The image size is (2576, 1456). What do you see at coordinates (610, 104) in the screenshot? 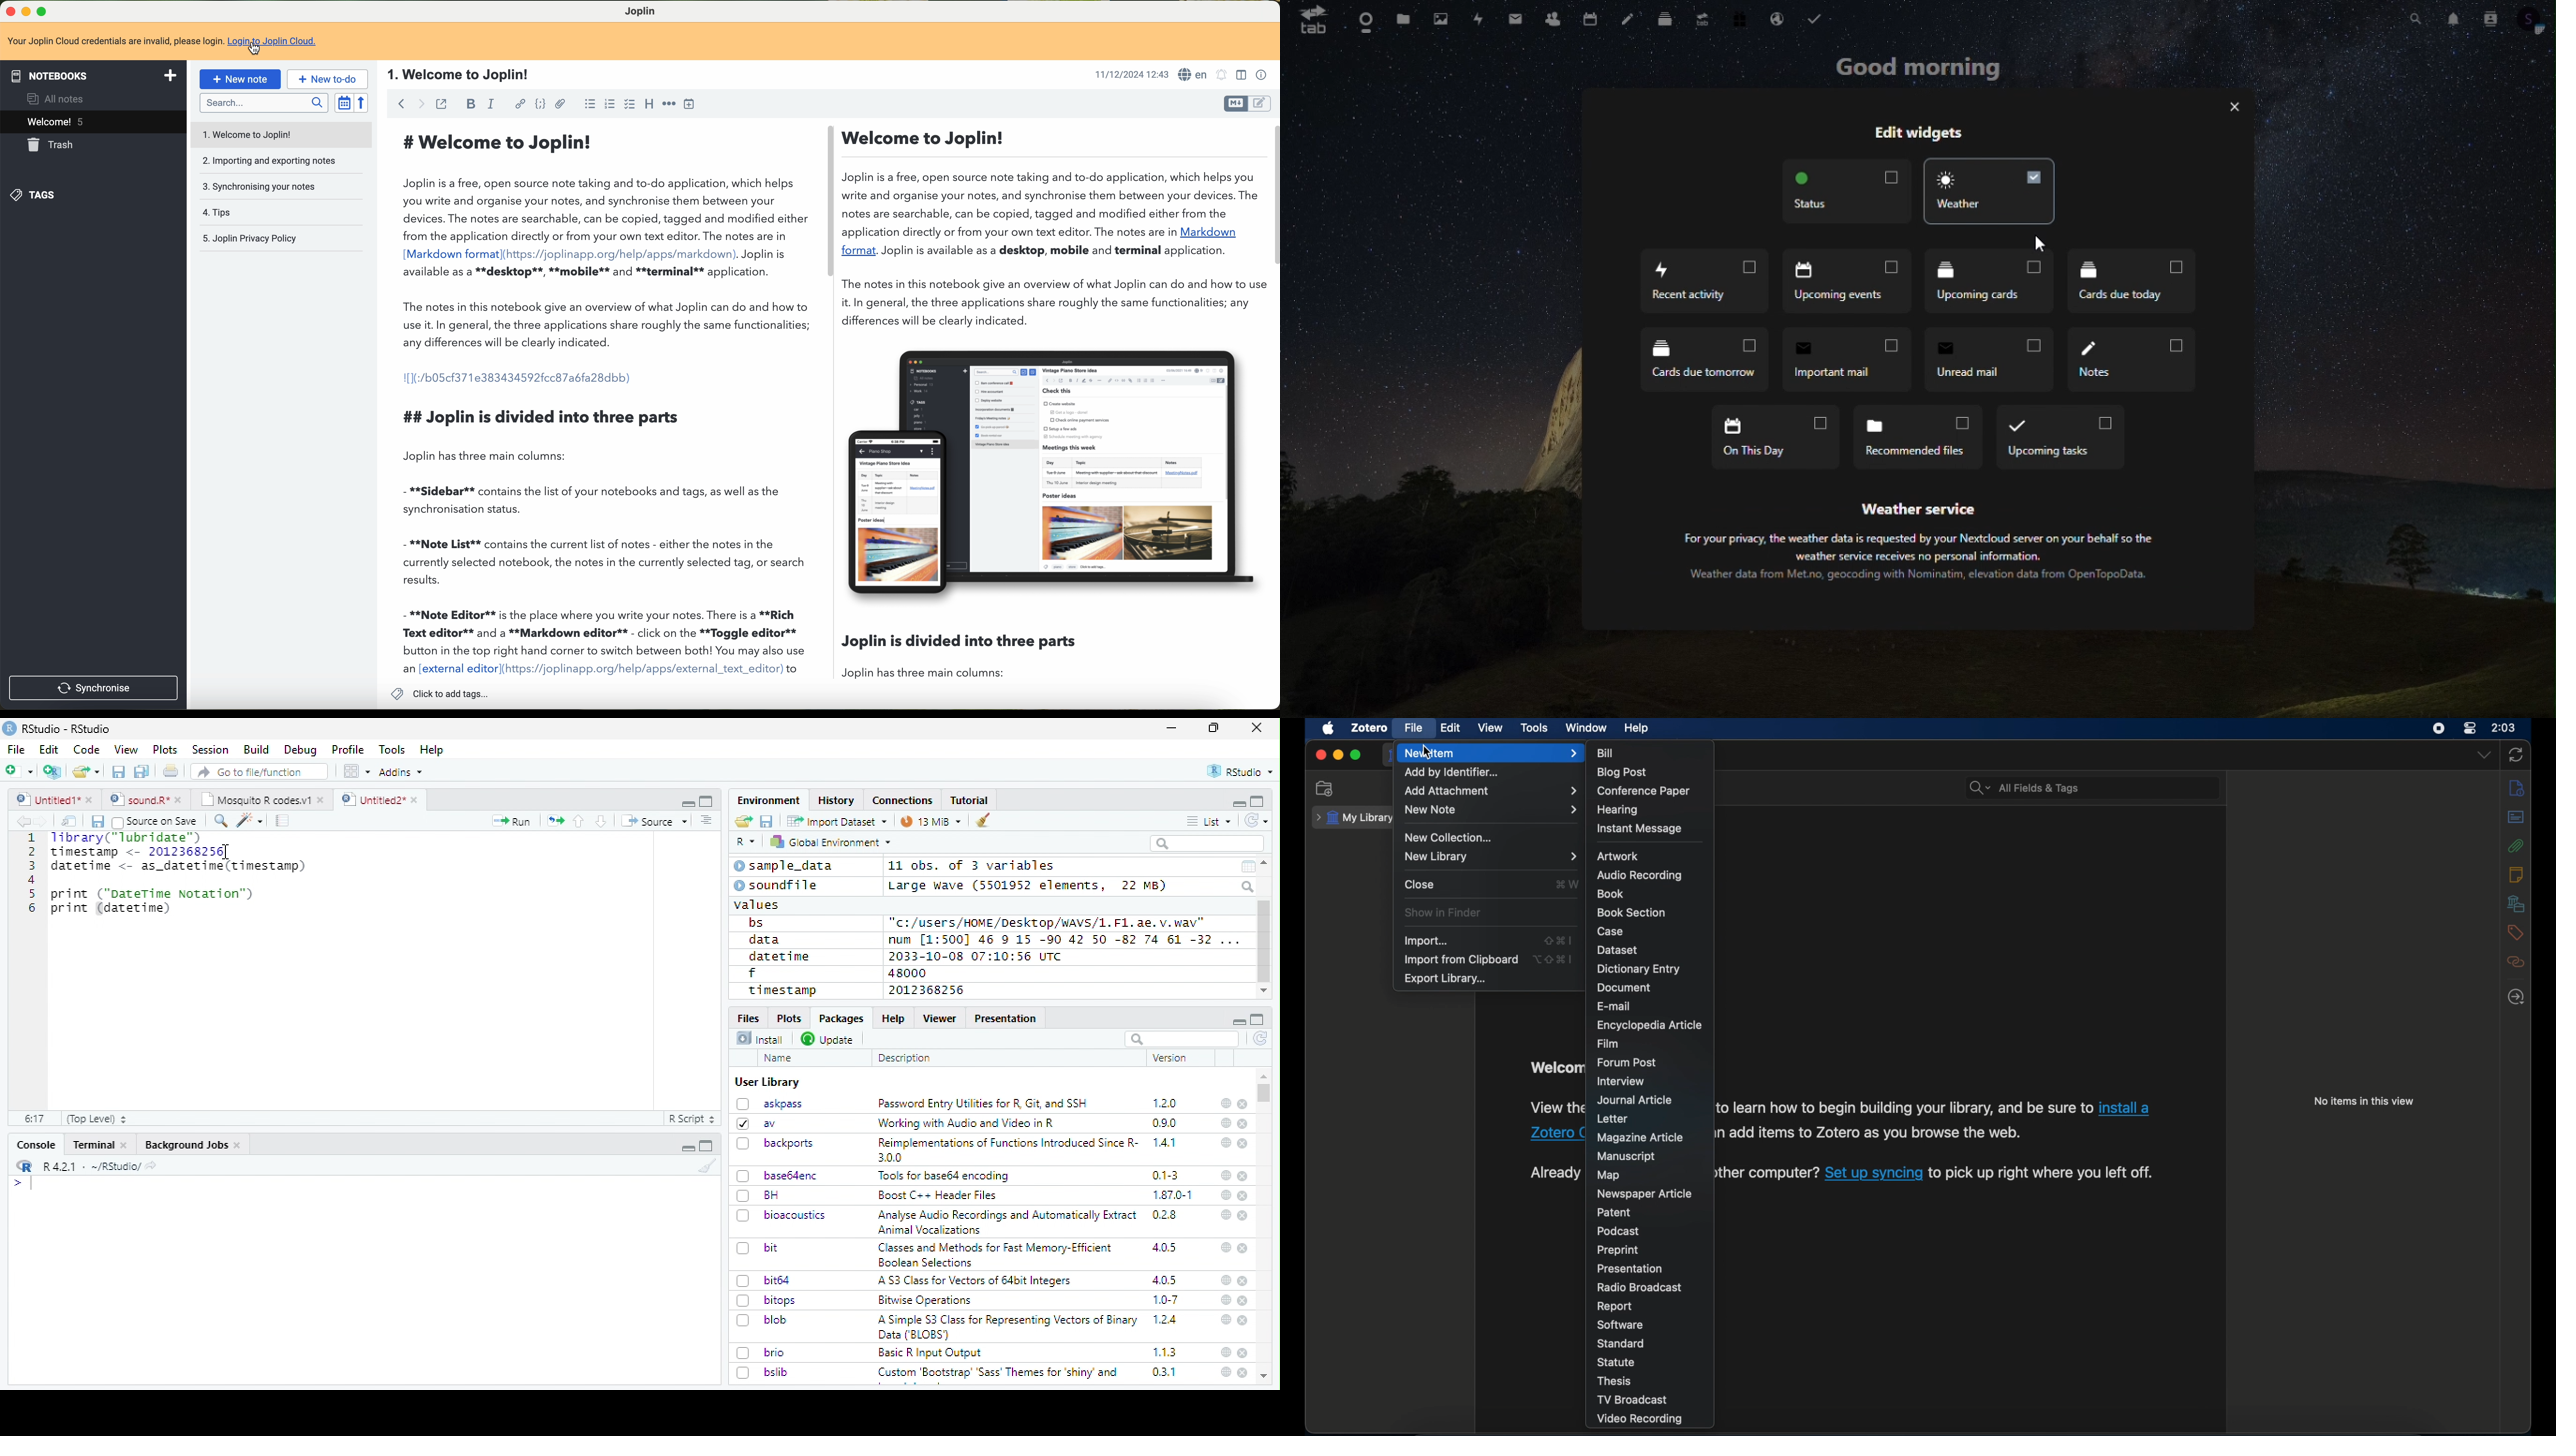
I see `numbered list` at bounding box center [610, 104].